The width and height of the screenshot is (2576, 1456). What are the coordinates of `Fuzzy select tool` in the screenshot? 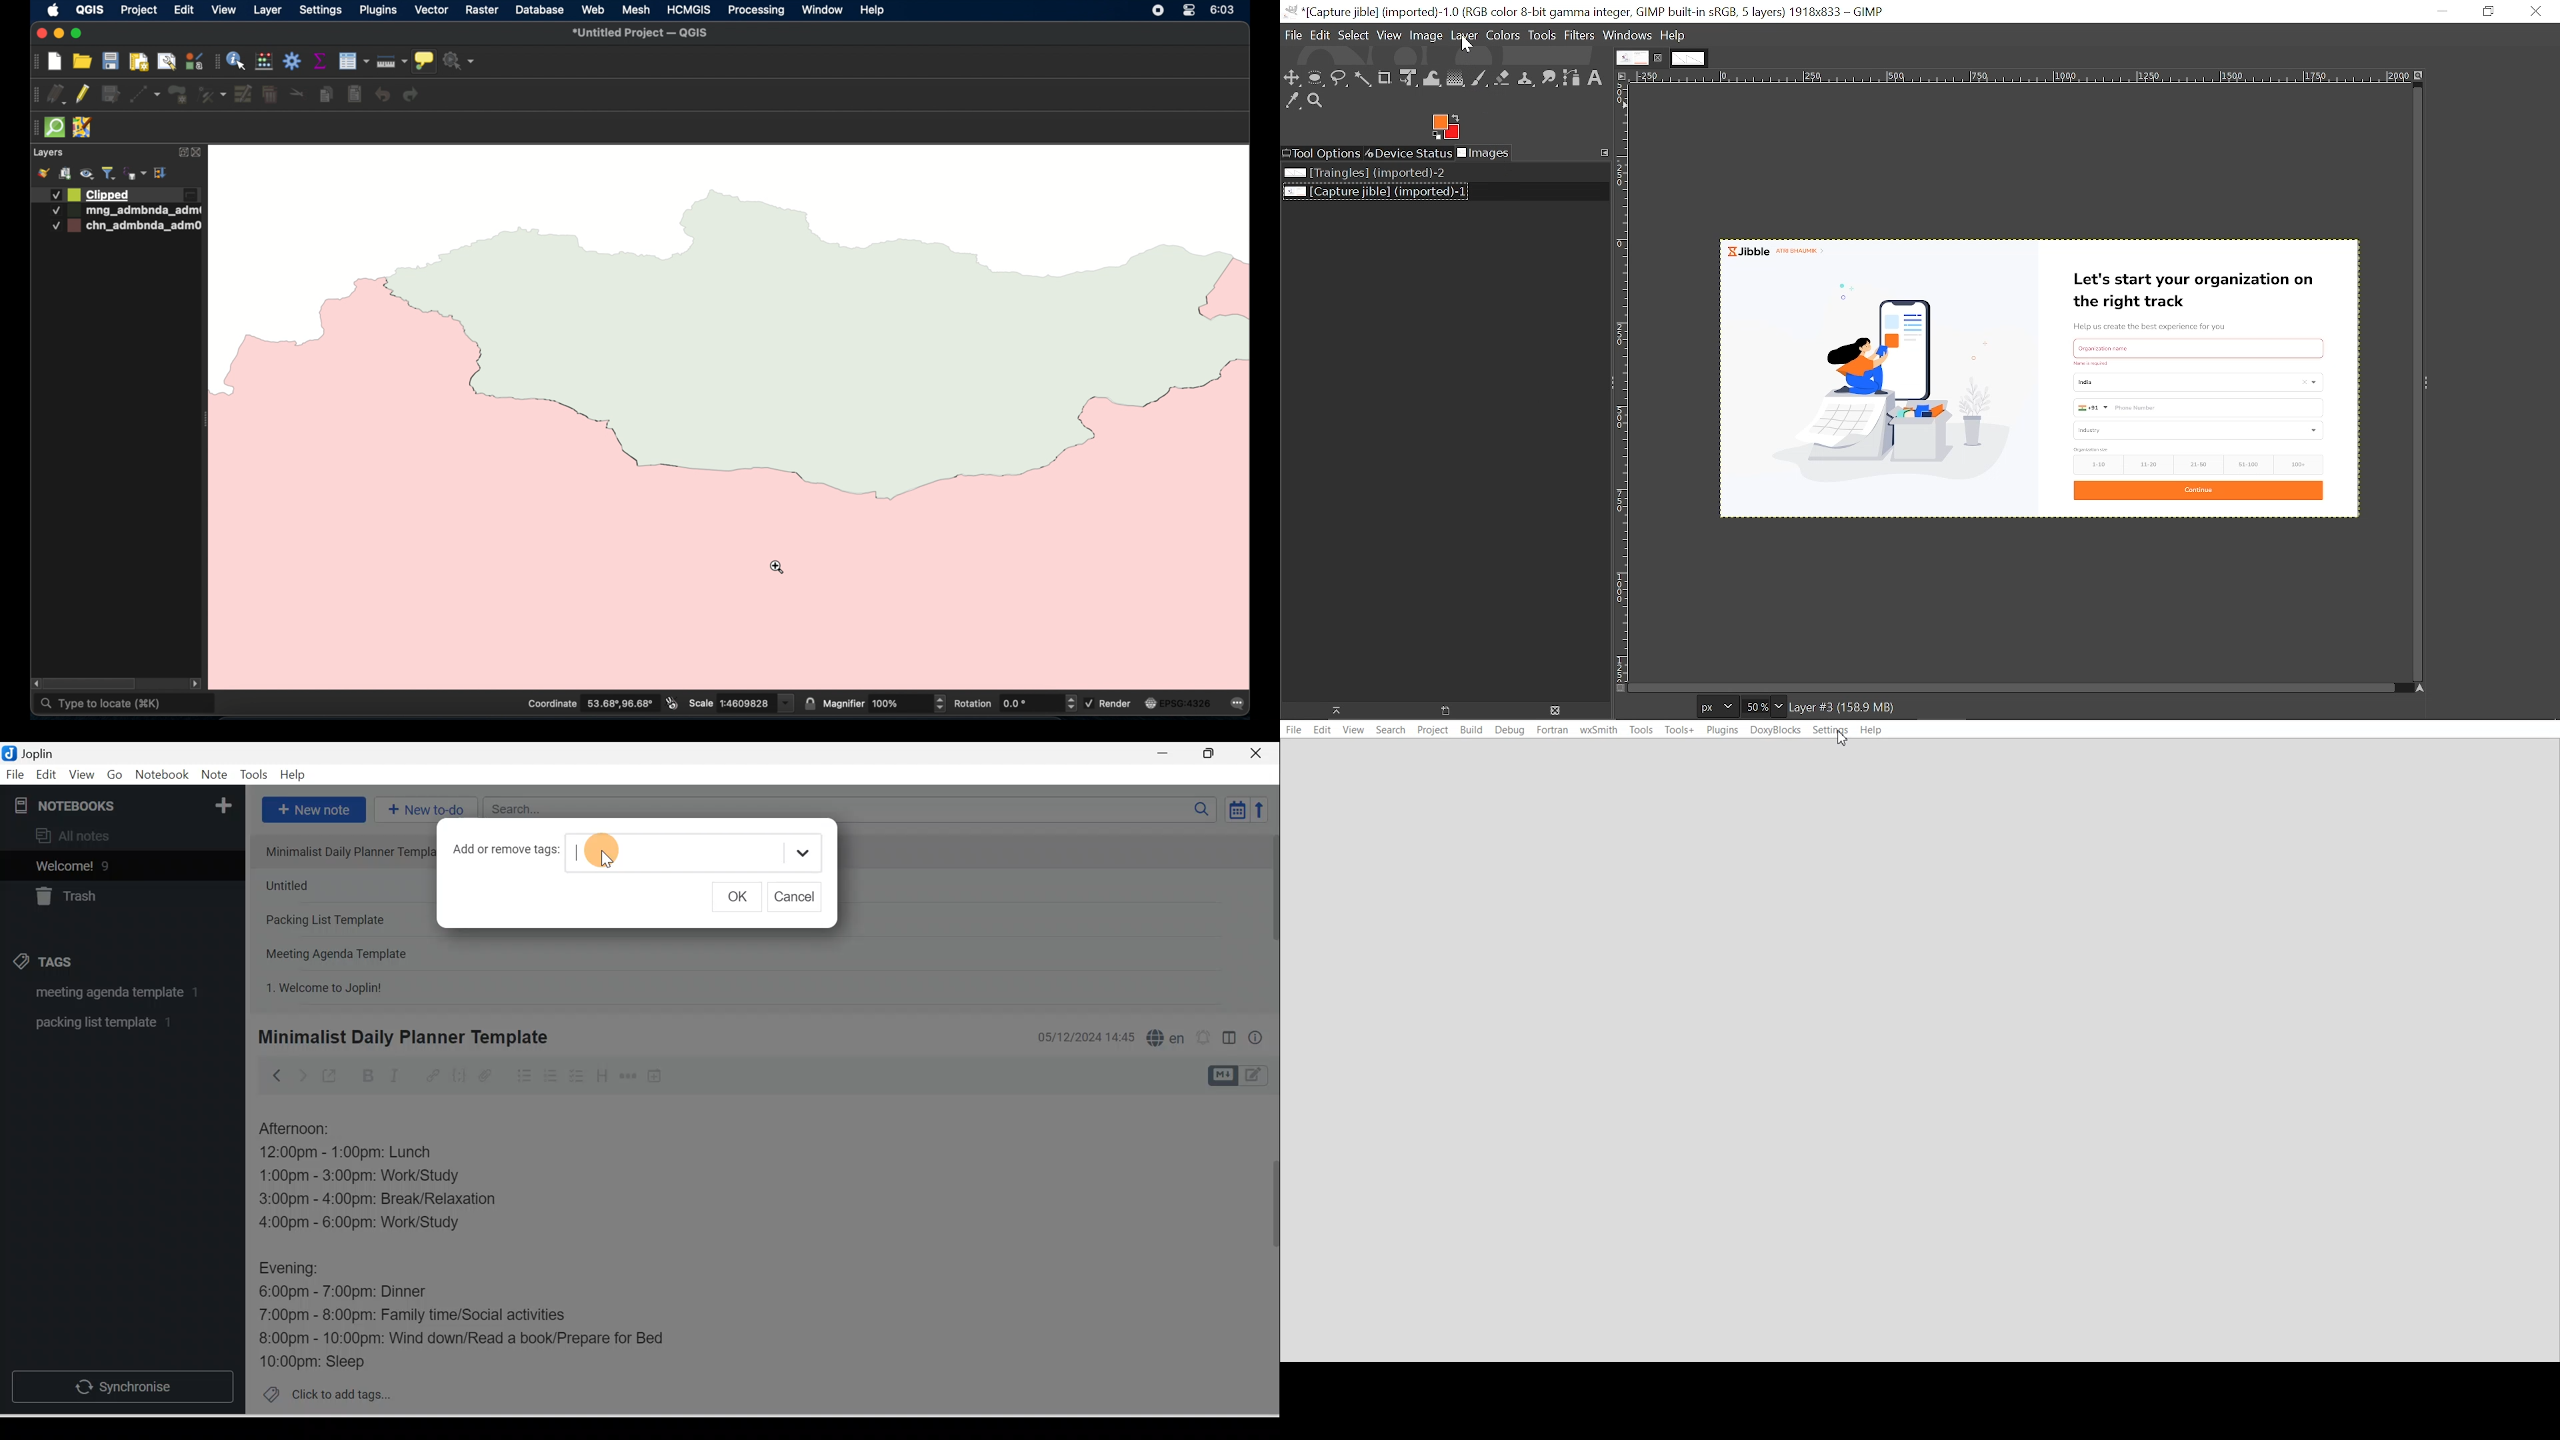 It's located at (1363, 79).